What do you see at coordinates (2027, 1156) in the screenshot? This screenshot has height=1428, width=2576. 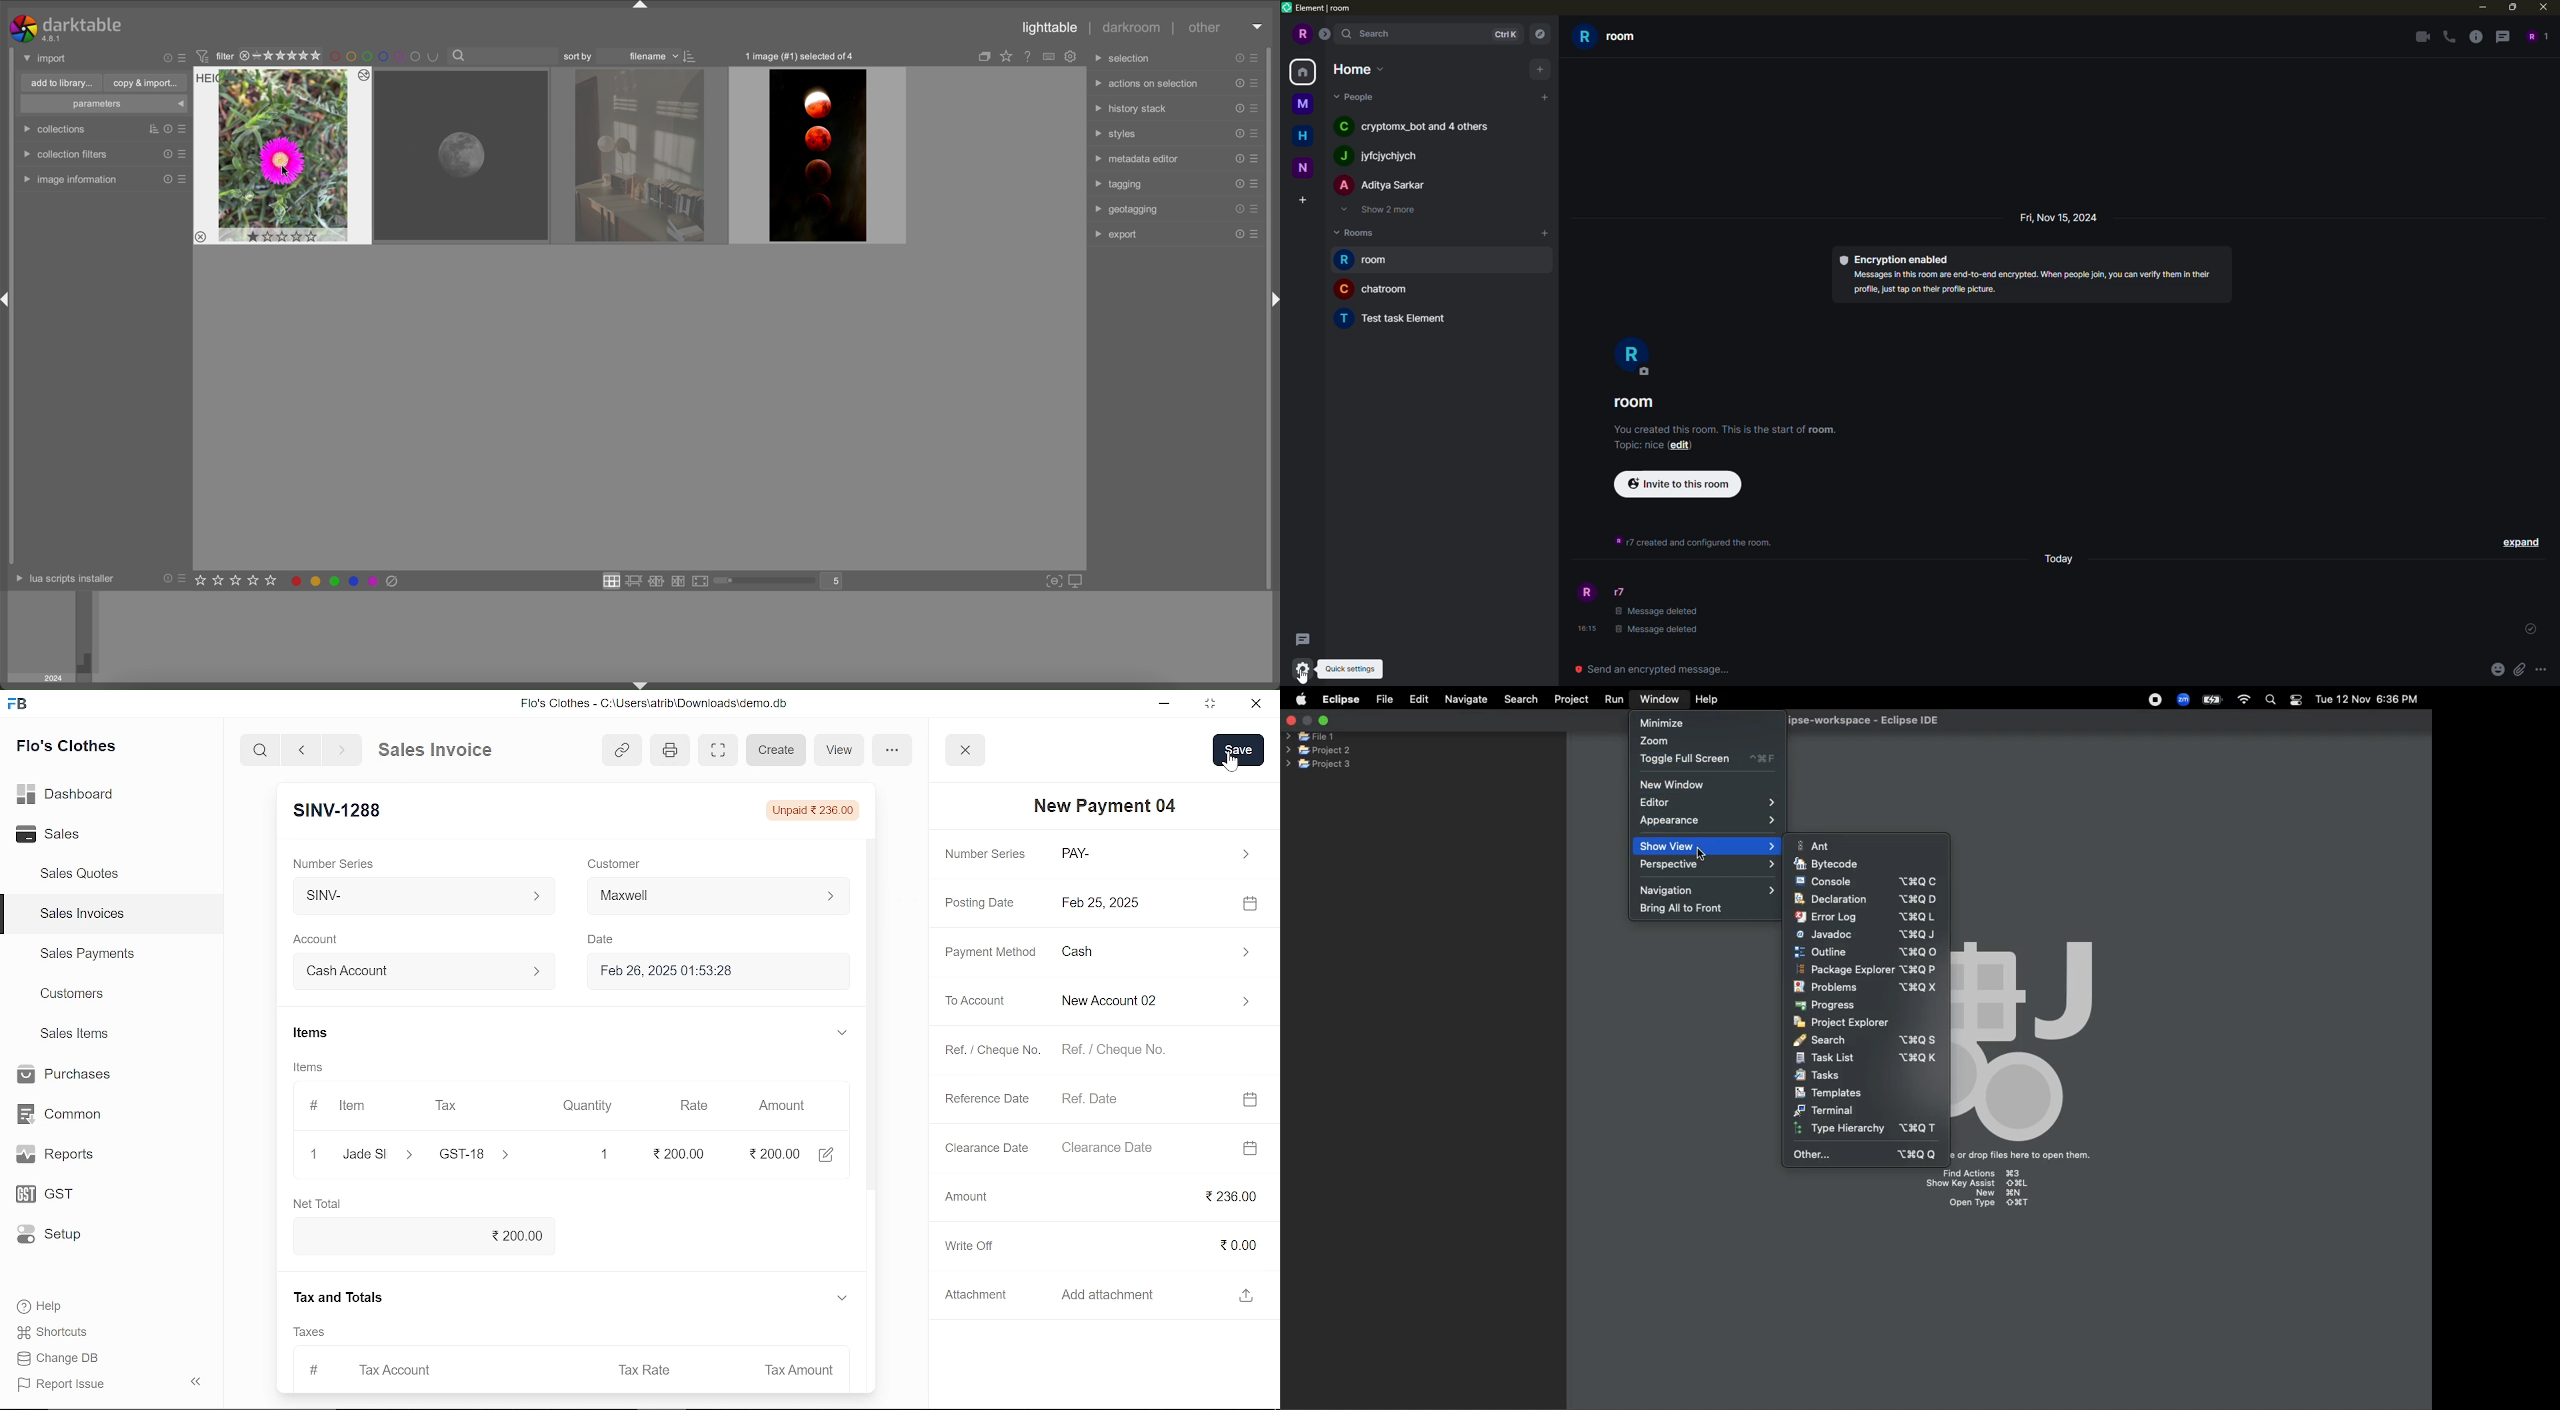 I see `Drag files here to open them` at bounding box center [2027, 1156].